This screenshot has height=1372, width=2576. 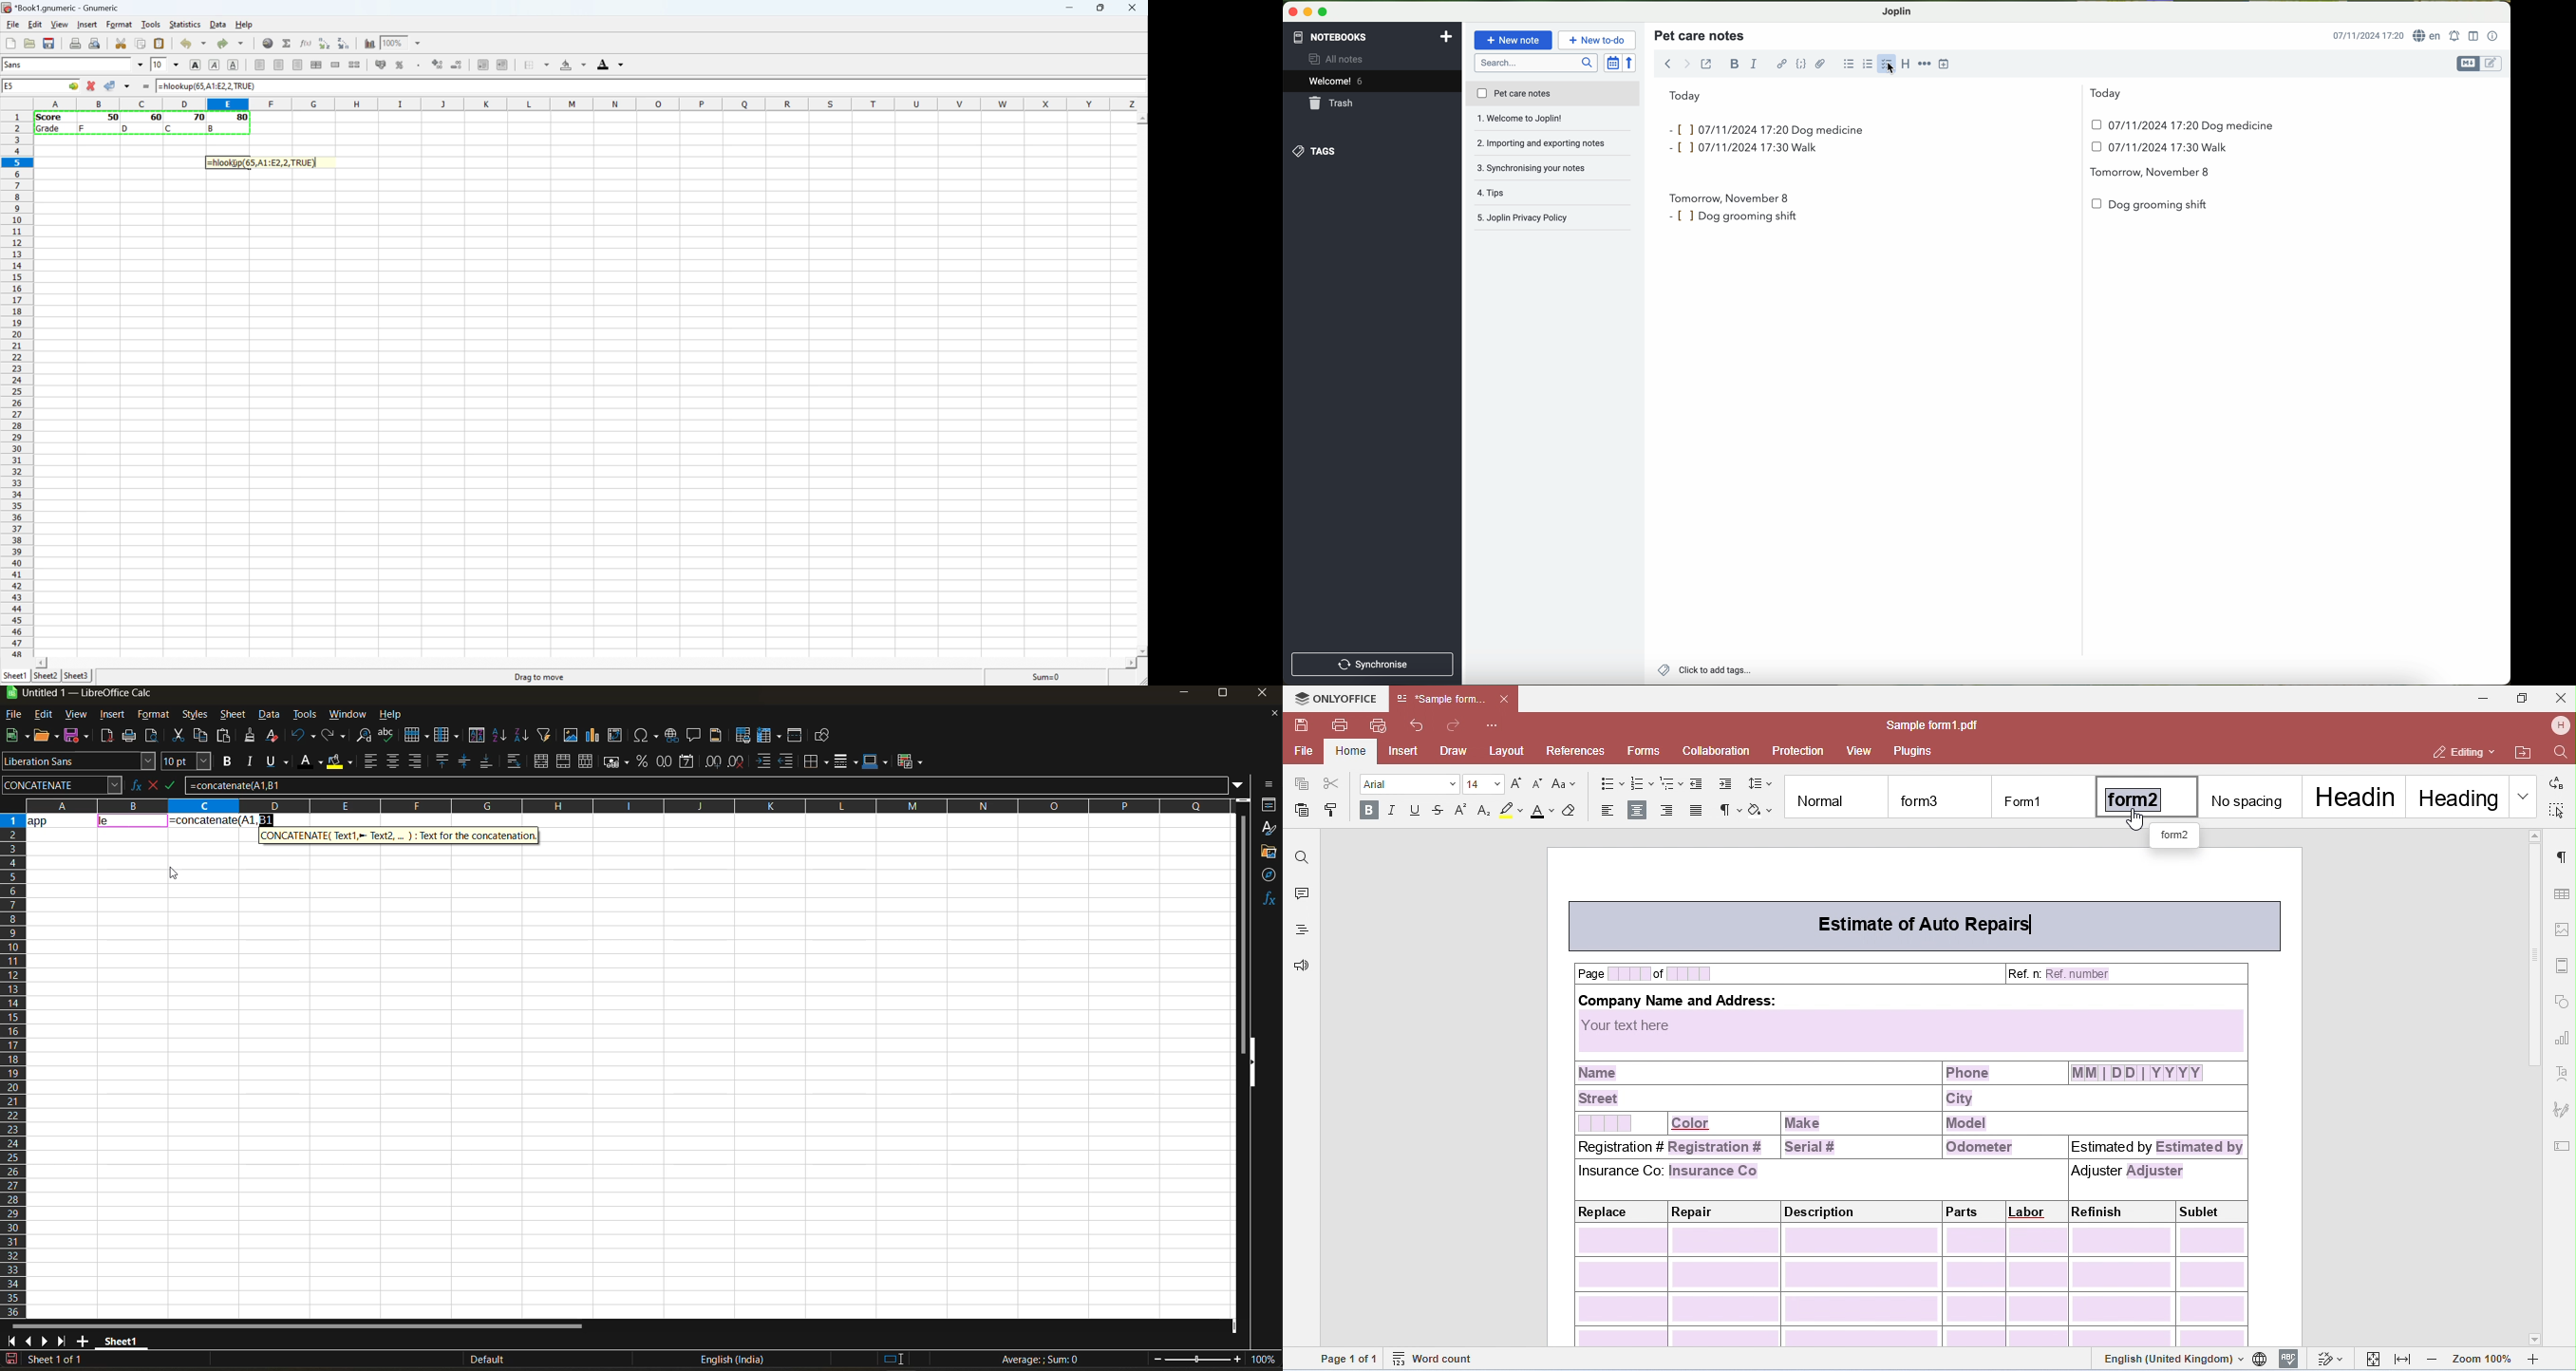 I want to click on background color, so click(x=339, y=762).